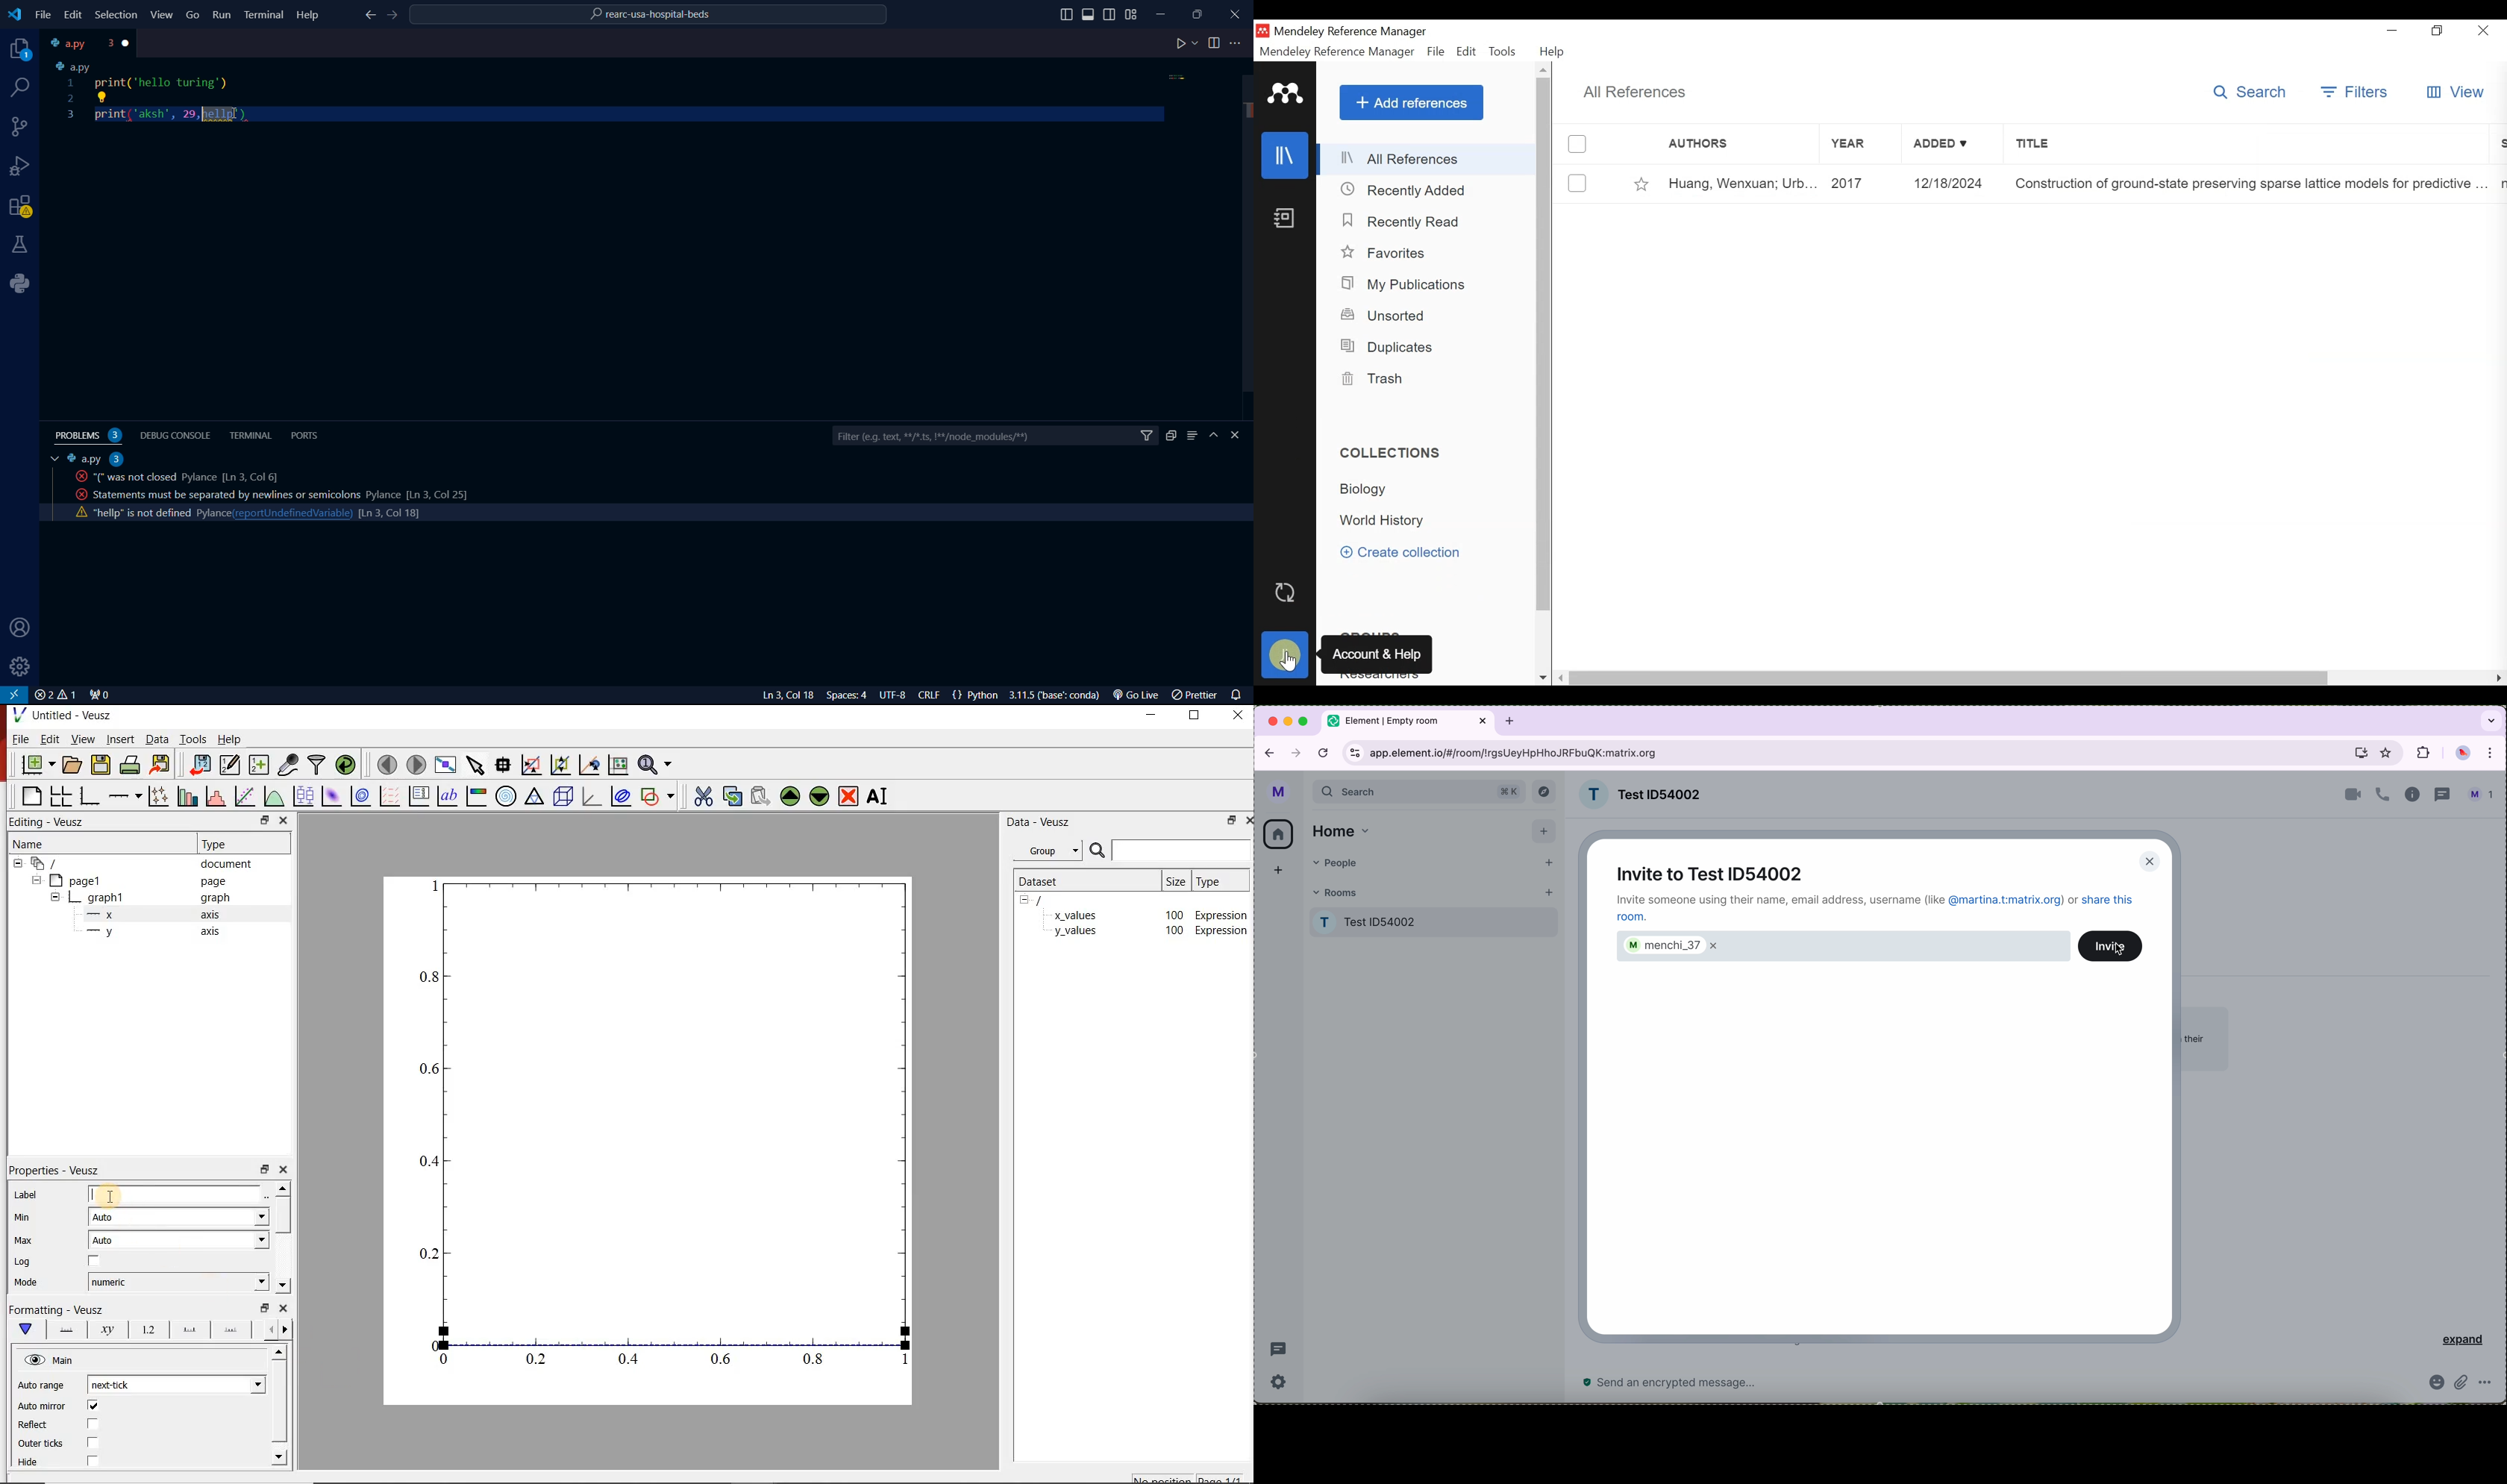 This screenshot has width=2520, height=1484. Describe the element at coordinates (1713, 872) in the screenshot. I see `invite to test ID` at that location.